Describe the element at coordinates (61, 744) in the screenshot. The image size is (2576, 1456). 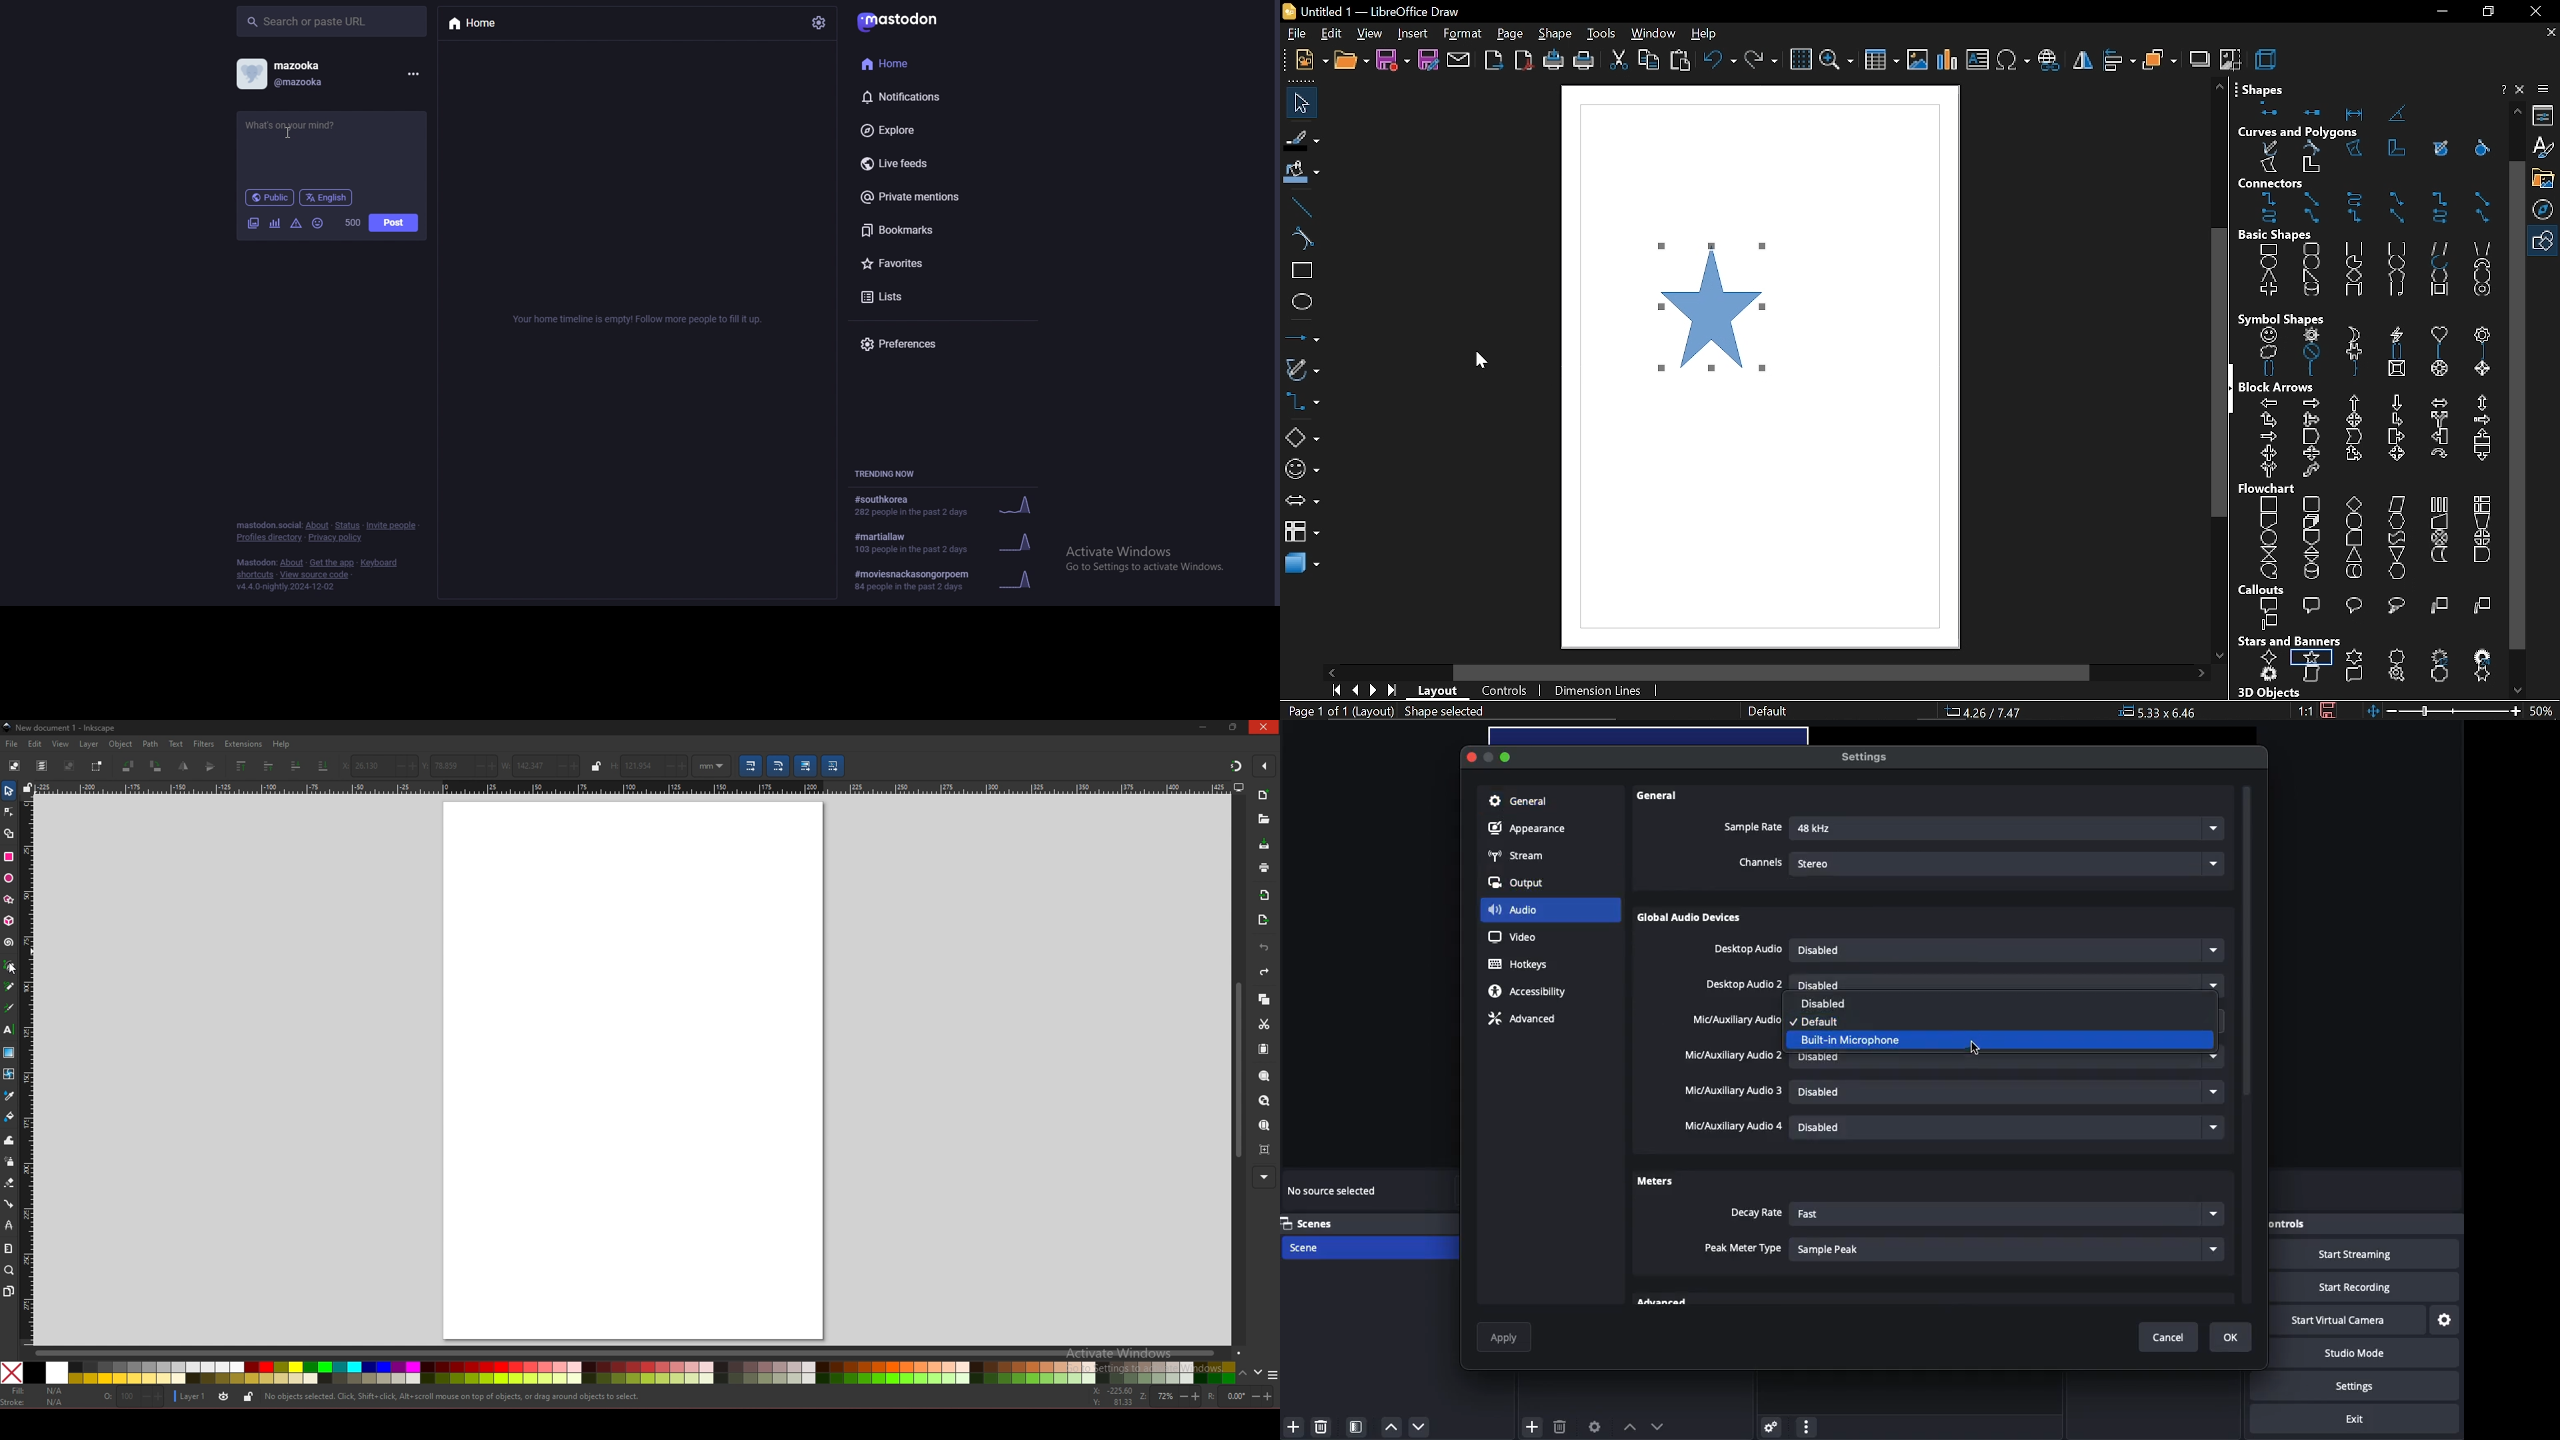
I see `view` at that location.